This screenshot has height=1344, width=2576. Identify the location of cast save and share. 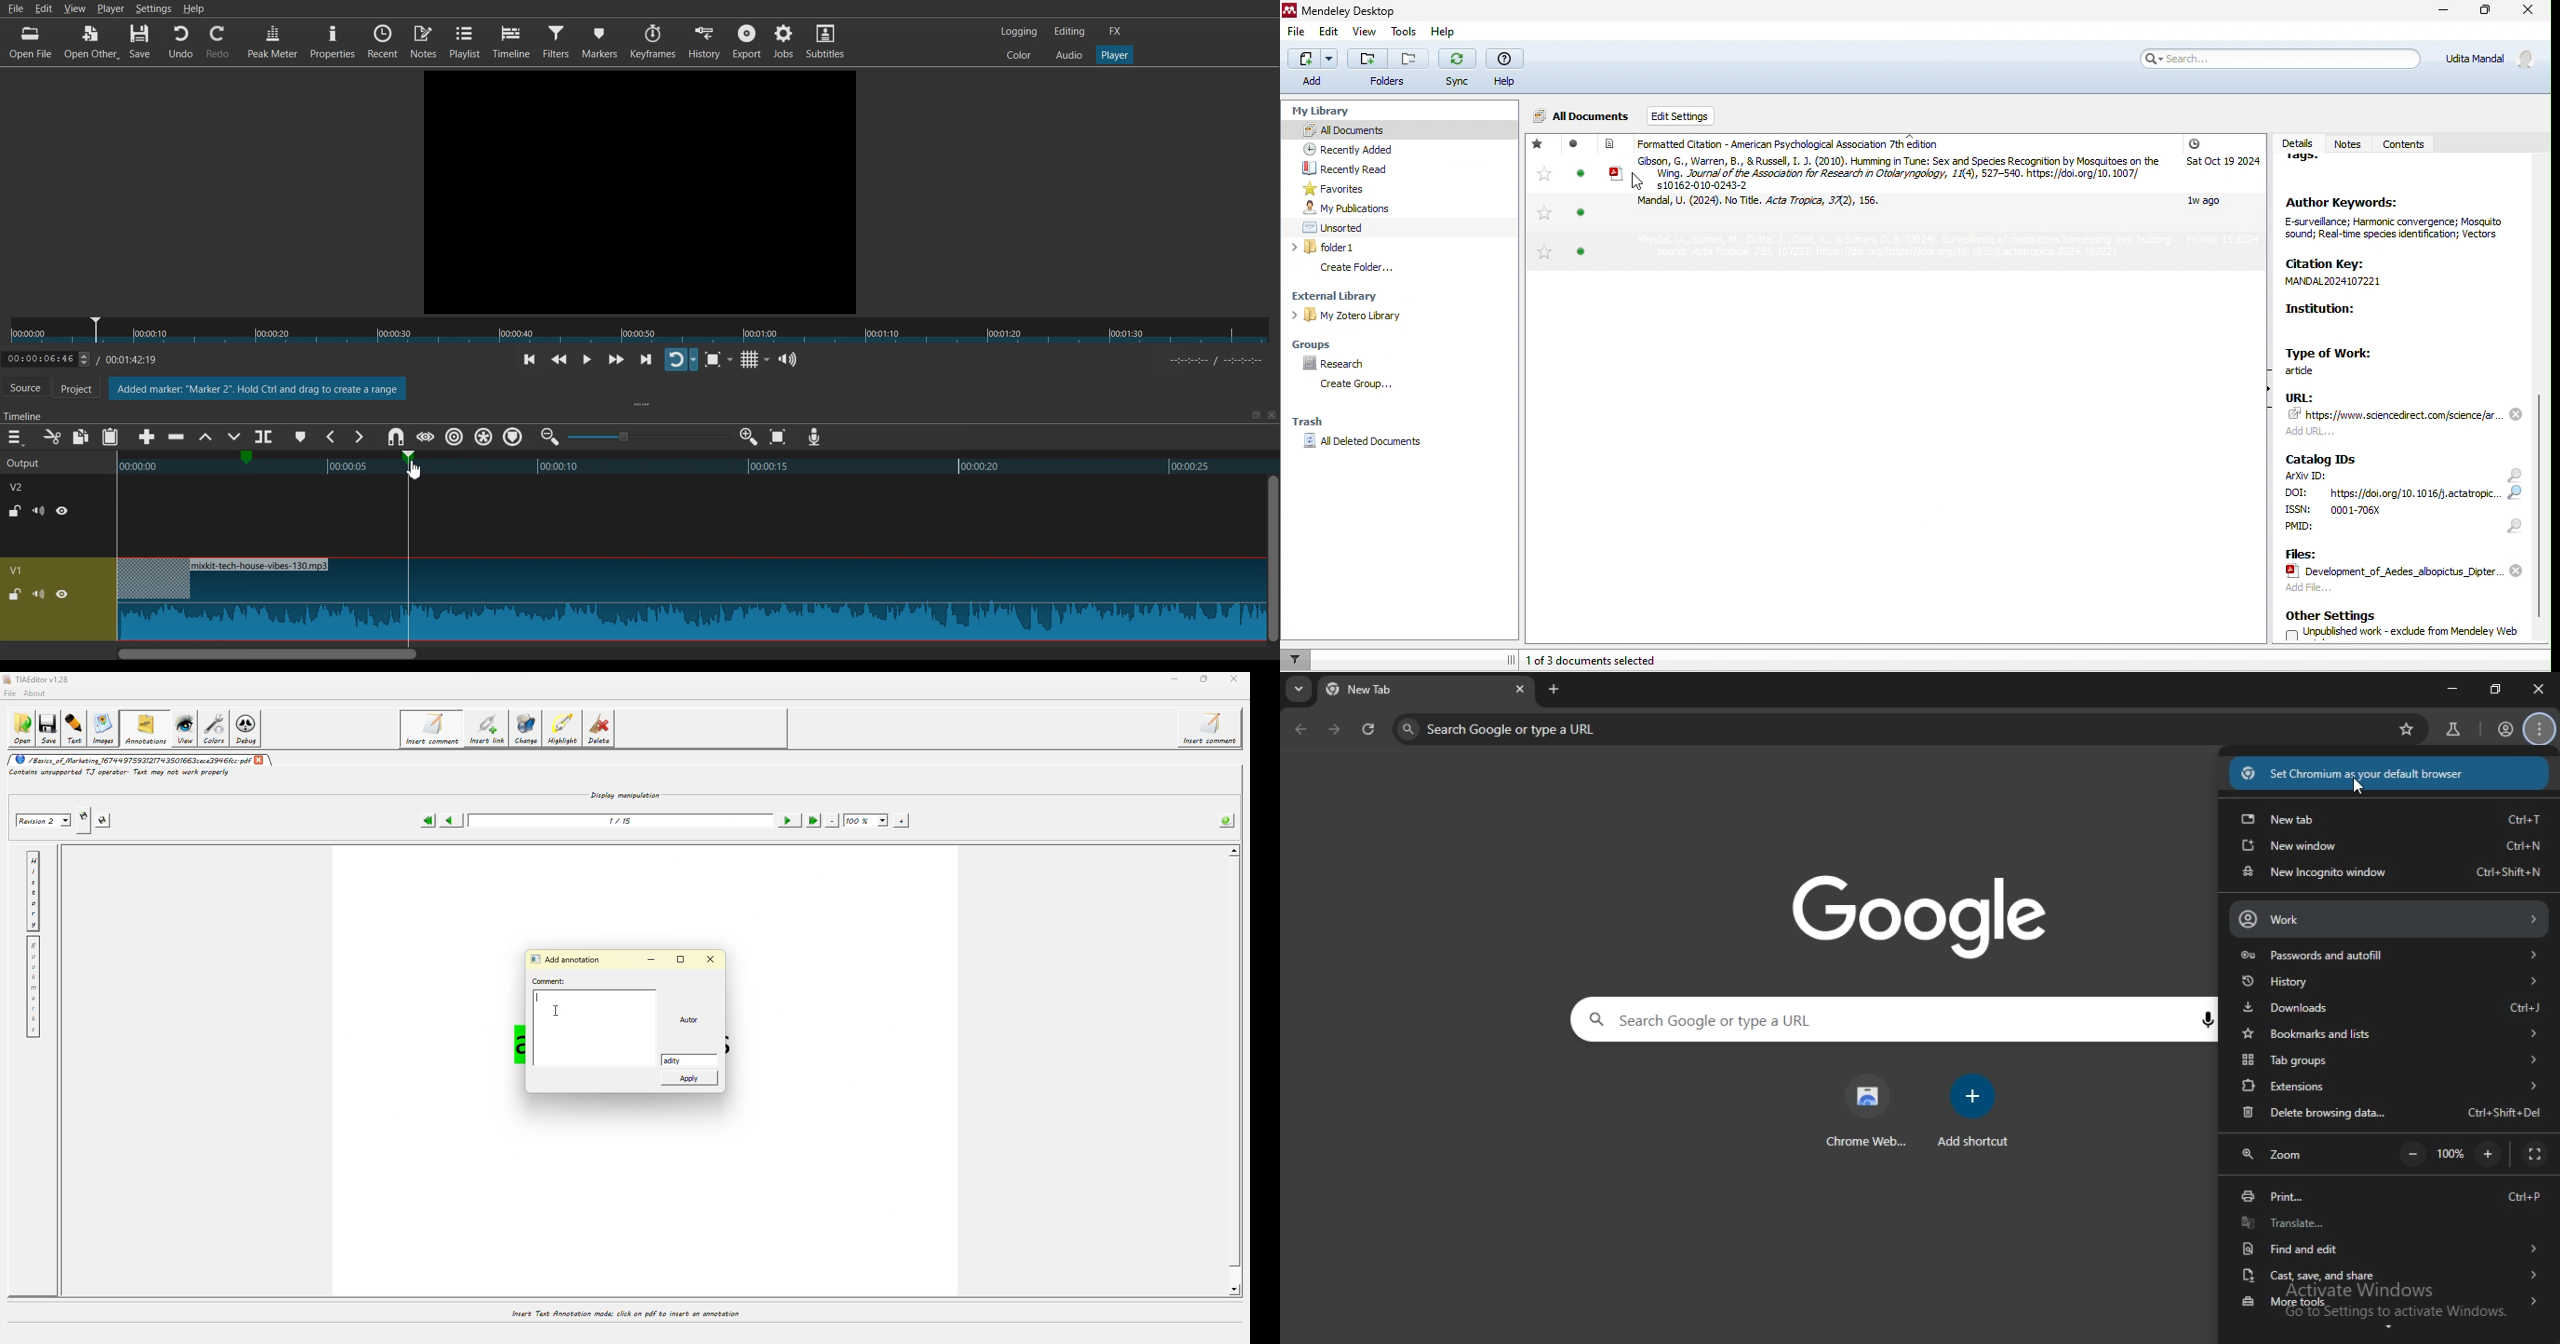
(2390, 1275).